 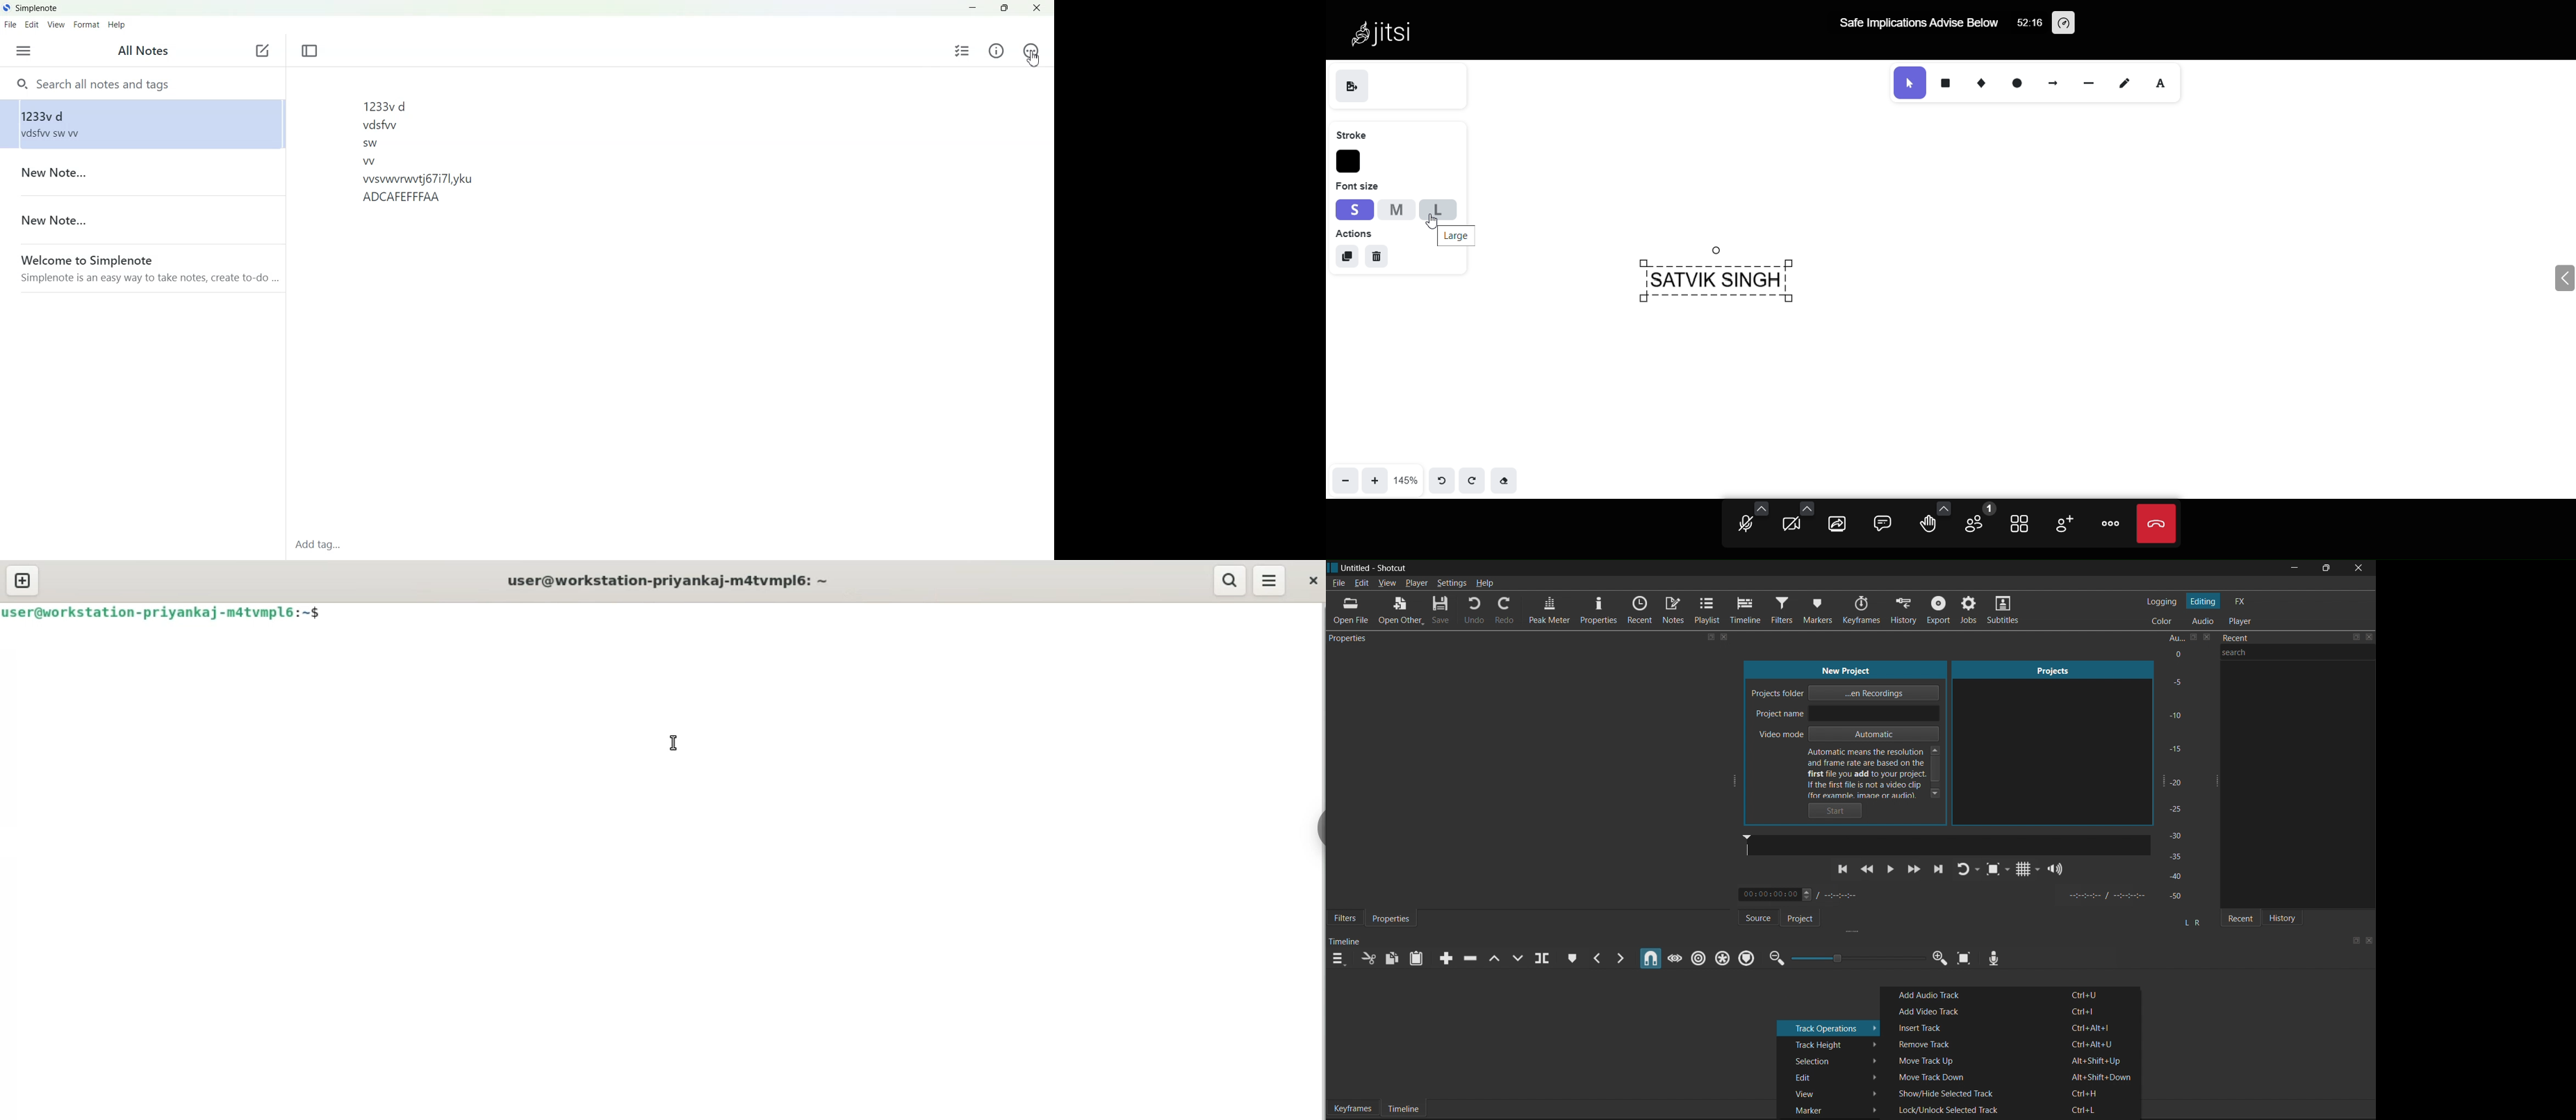 I want to click on Minimize, so click(x=974, y=8).